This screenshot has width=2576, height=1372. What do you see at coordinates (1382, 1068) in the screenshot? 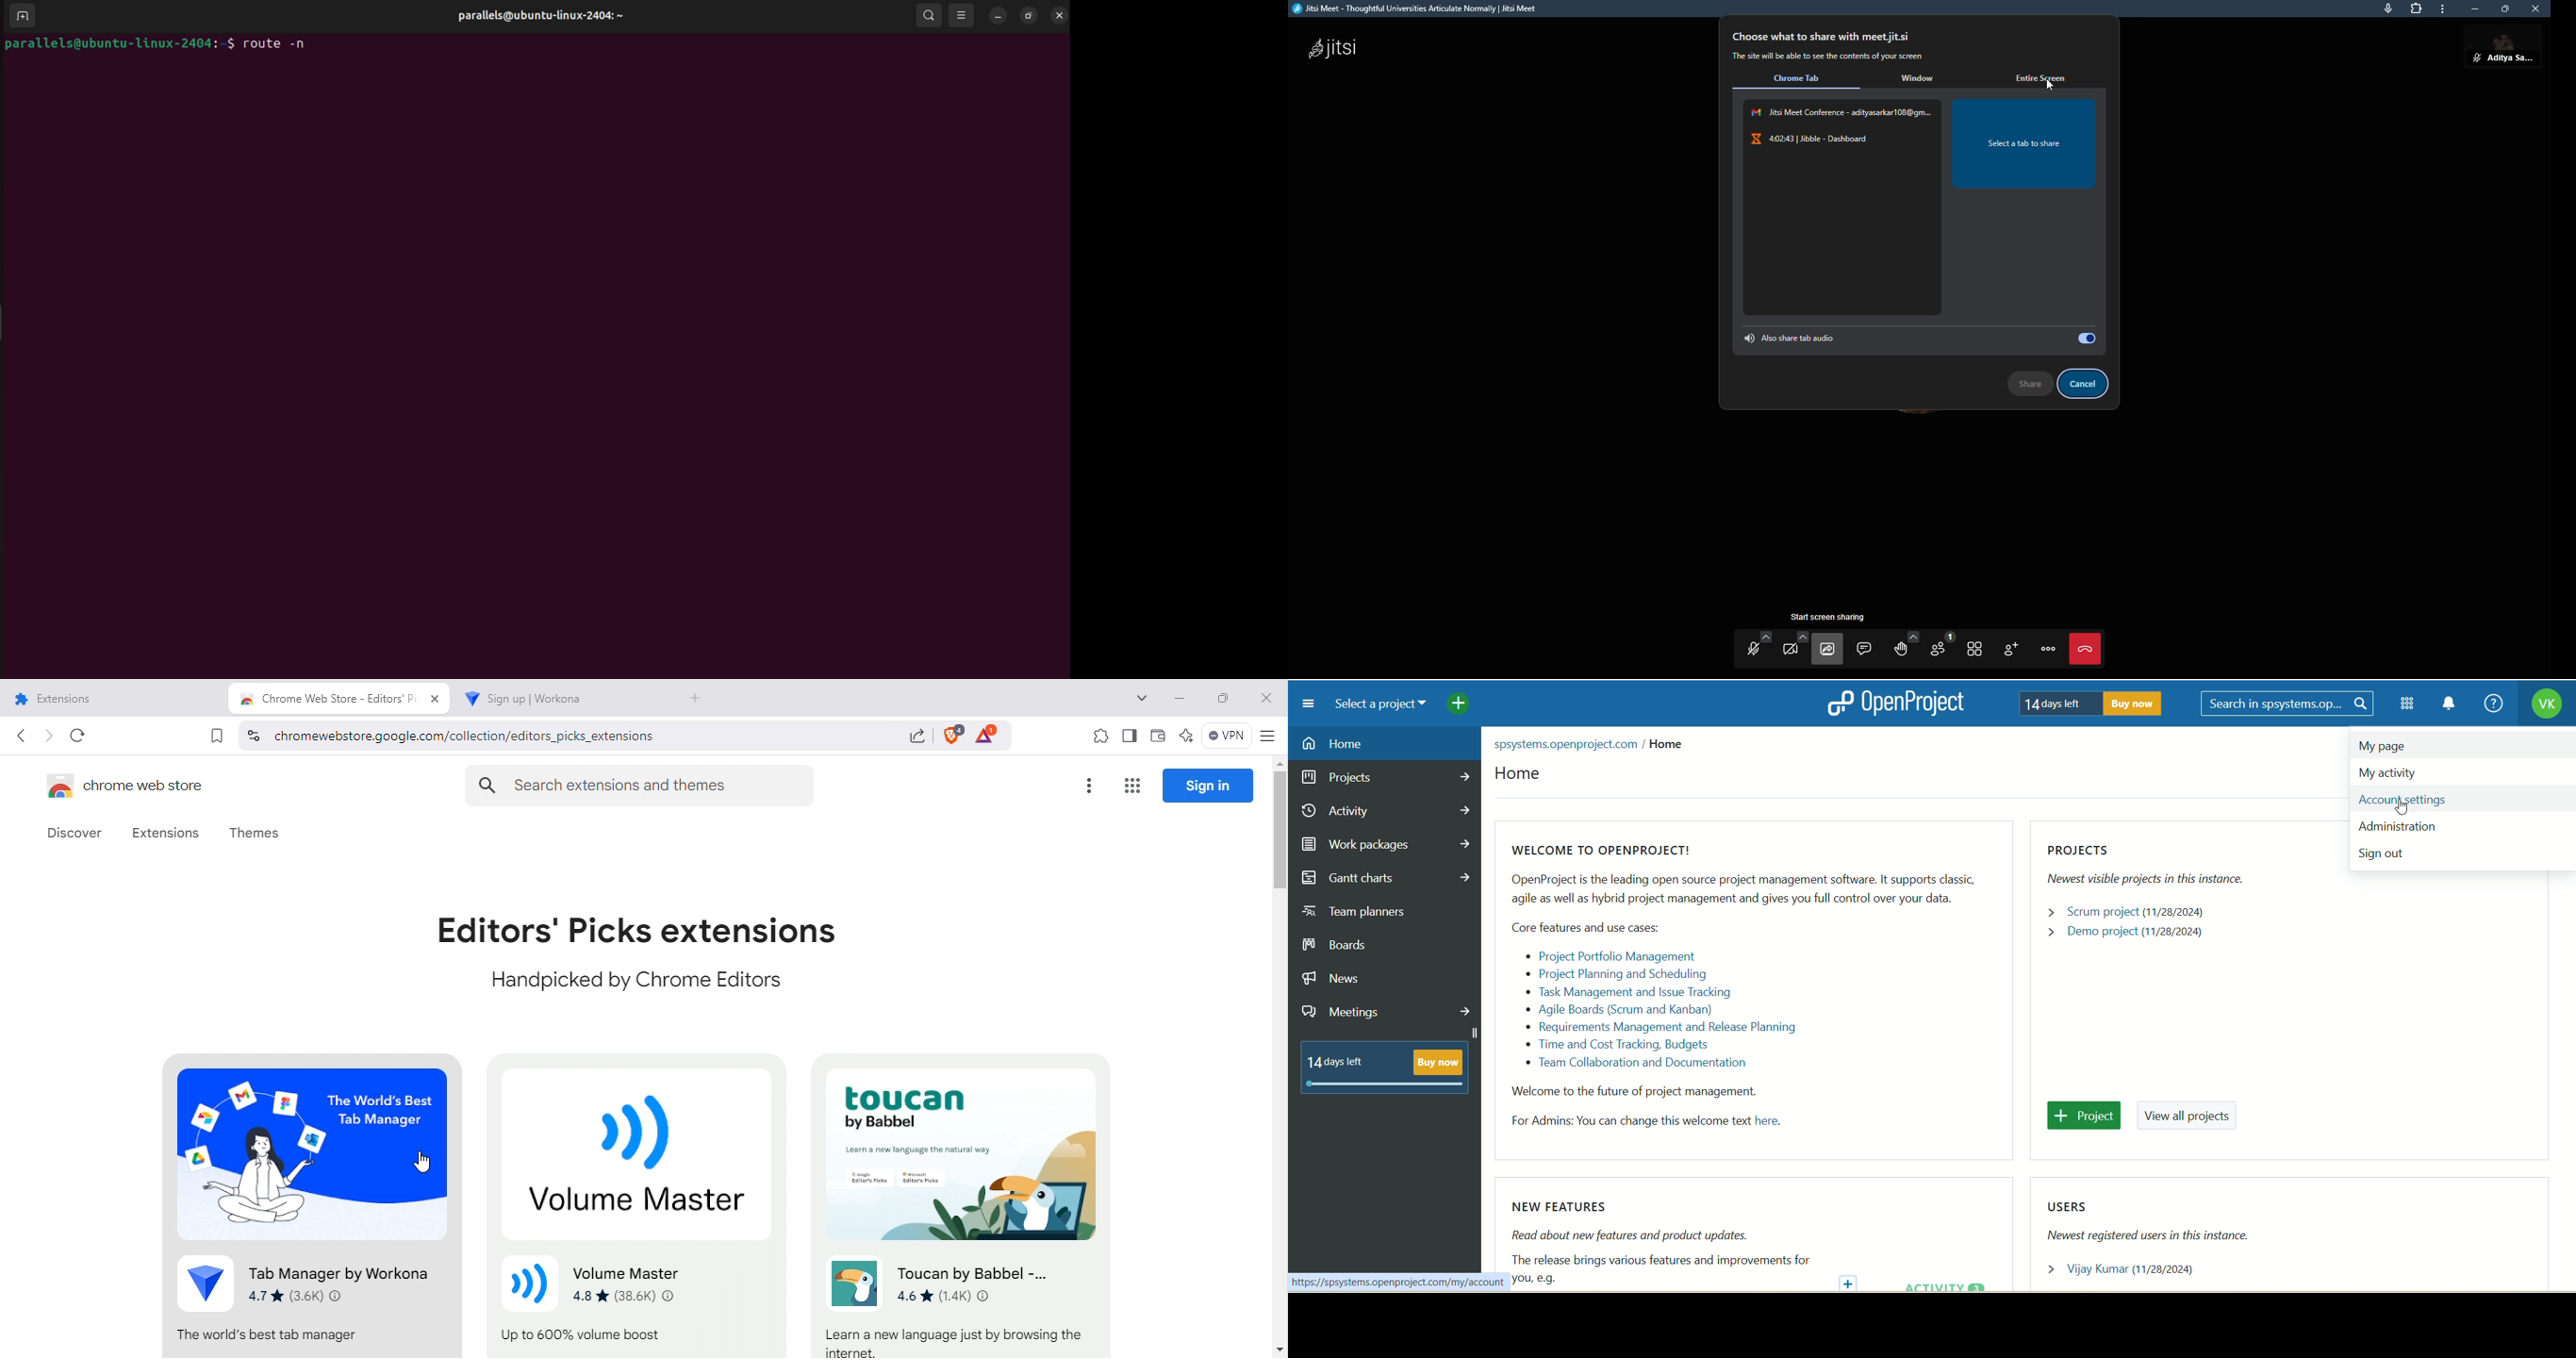
I see `text` at bounding box center [1382, 1068].